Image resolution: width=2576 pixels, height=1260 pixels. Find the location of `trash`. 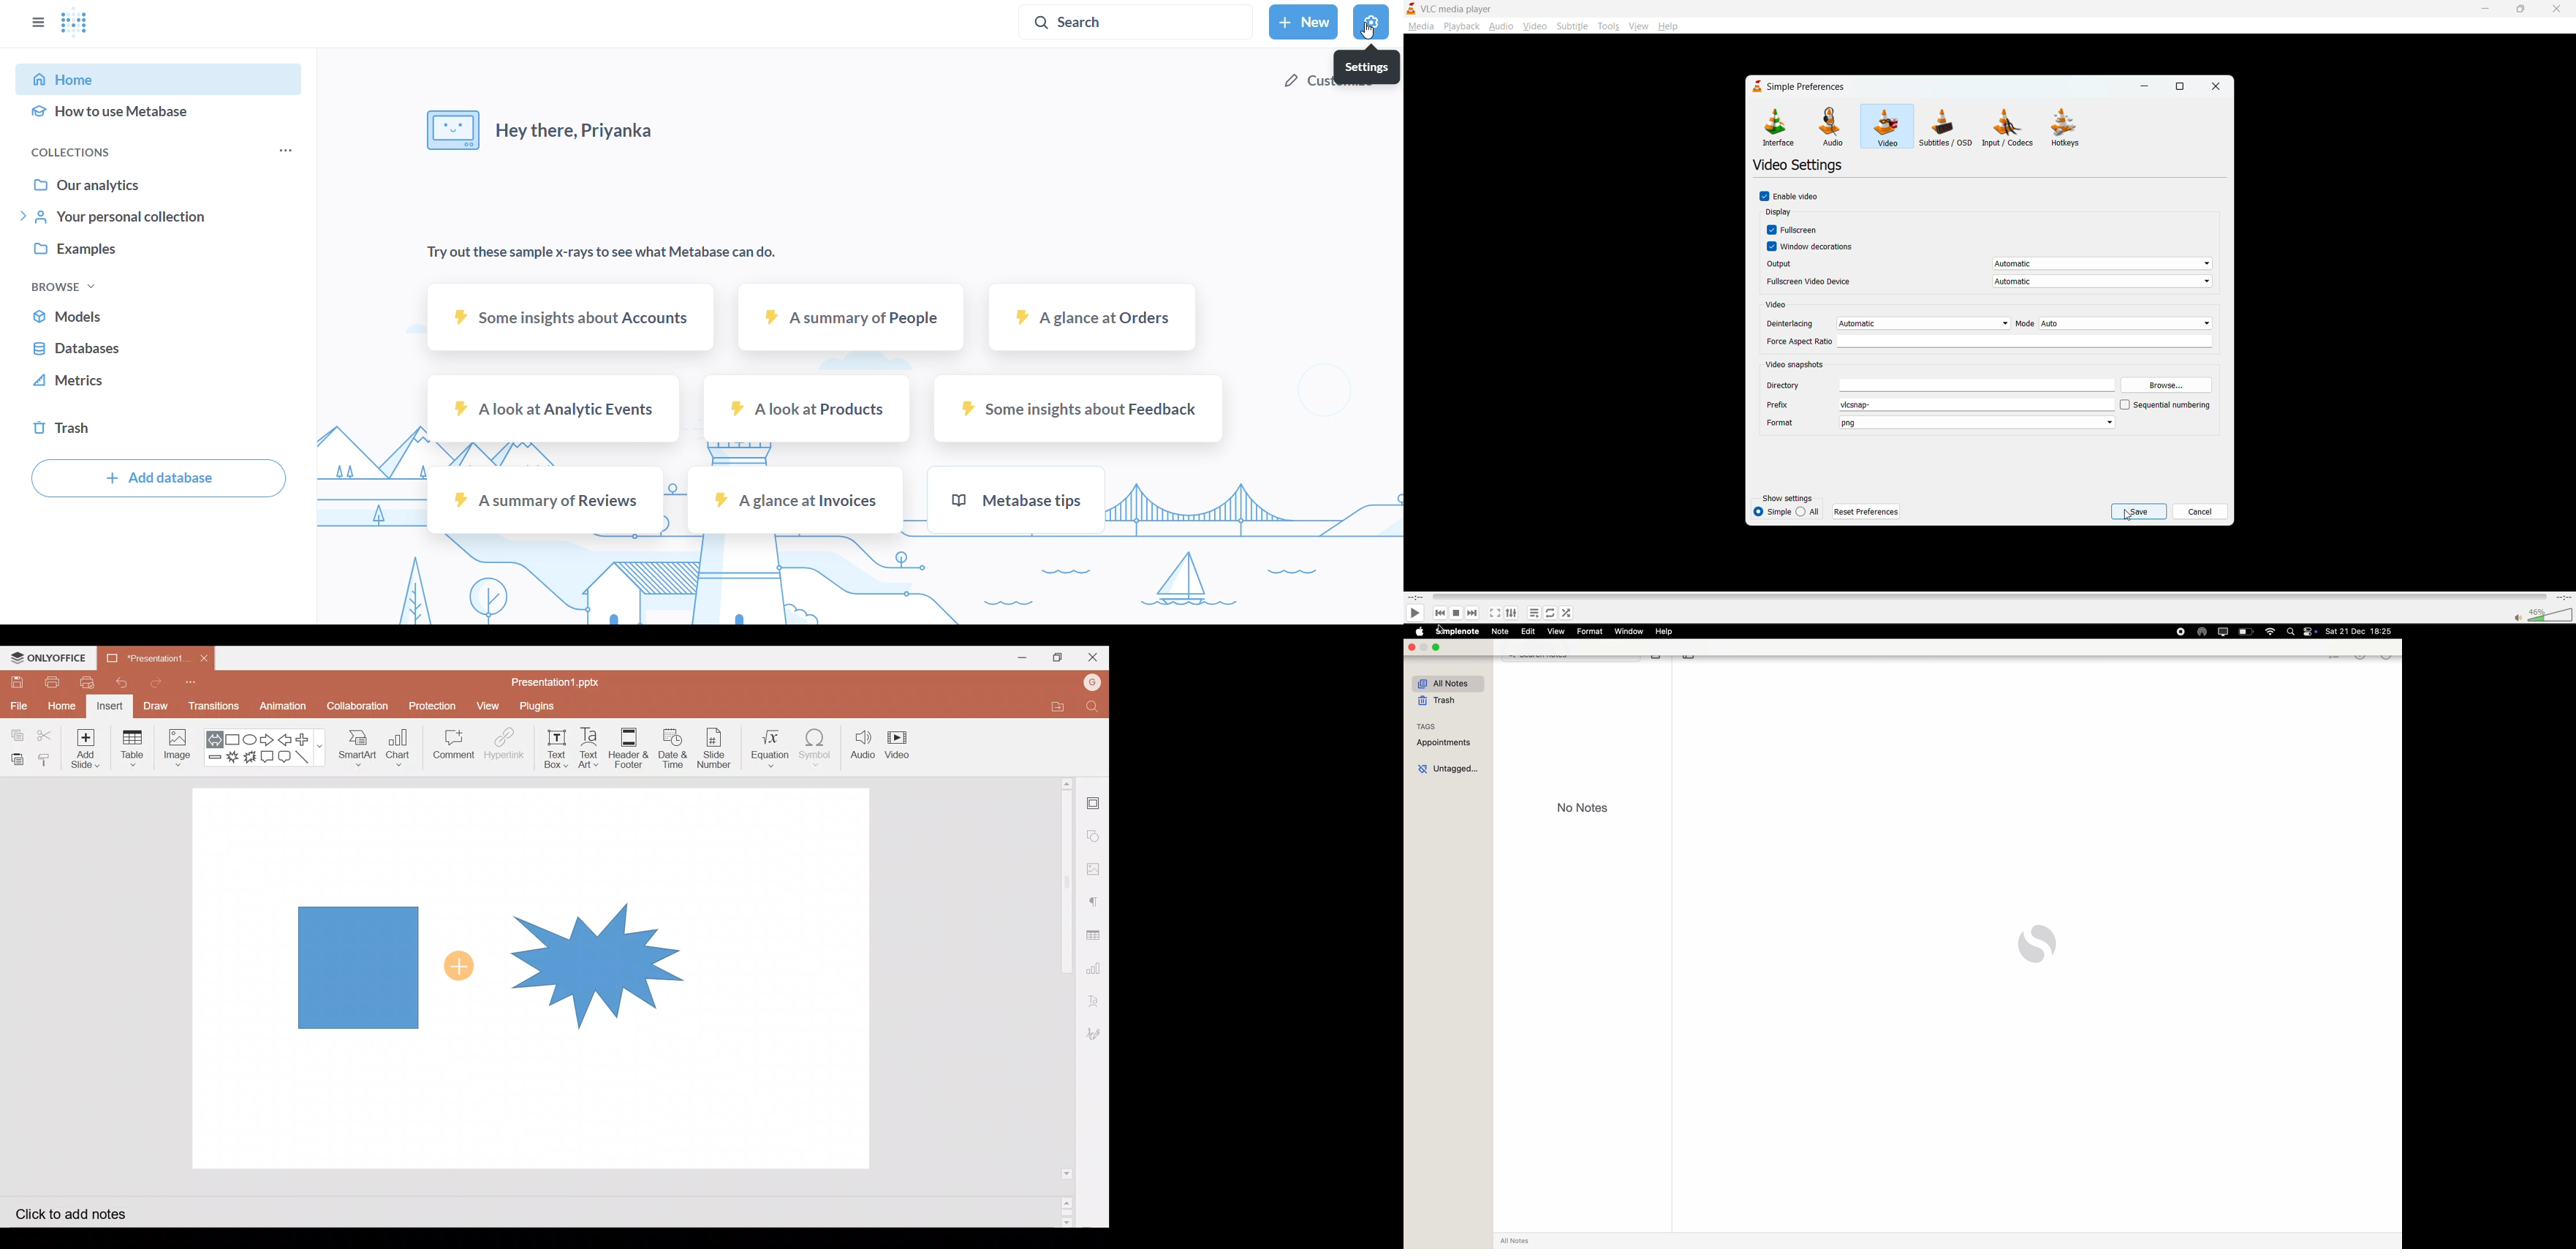

trash is located at coordinates (1440, 701).